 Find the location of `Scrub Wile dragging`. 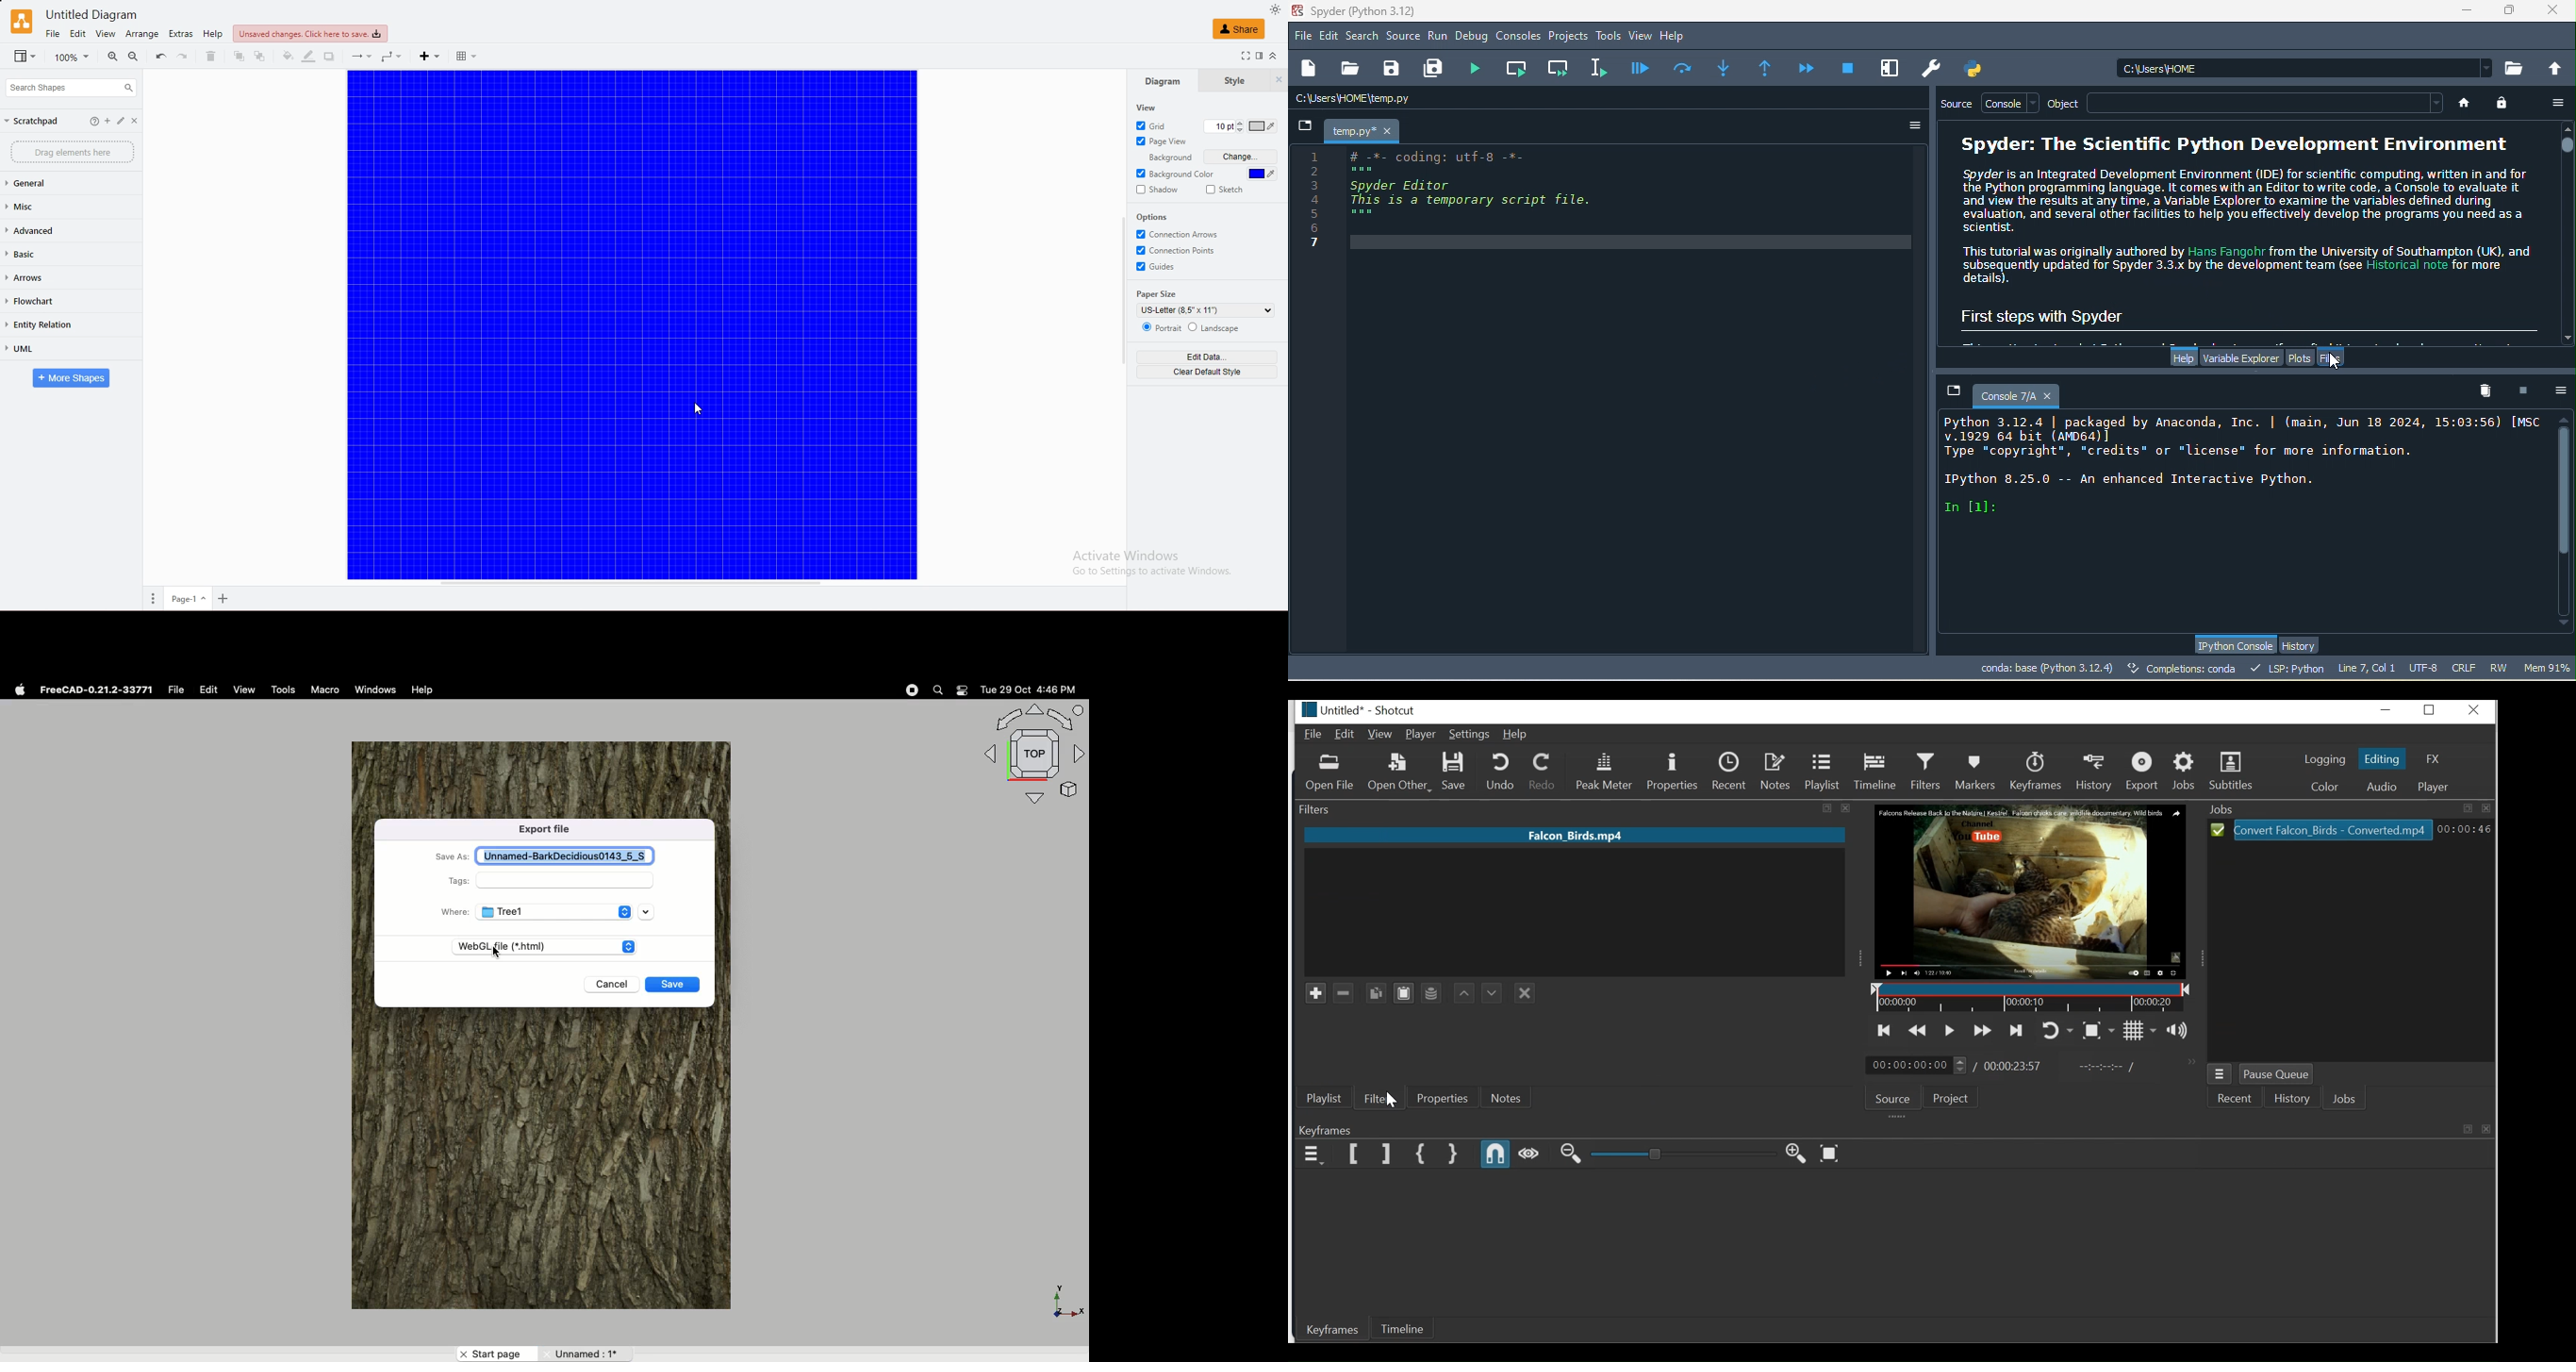

Scrub Wile dragging is located at coordinates (1529, 1156).